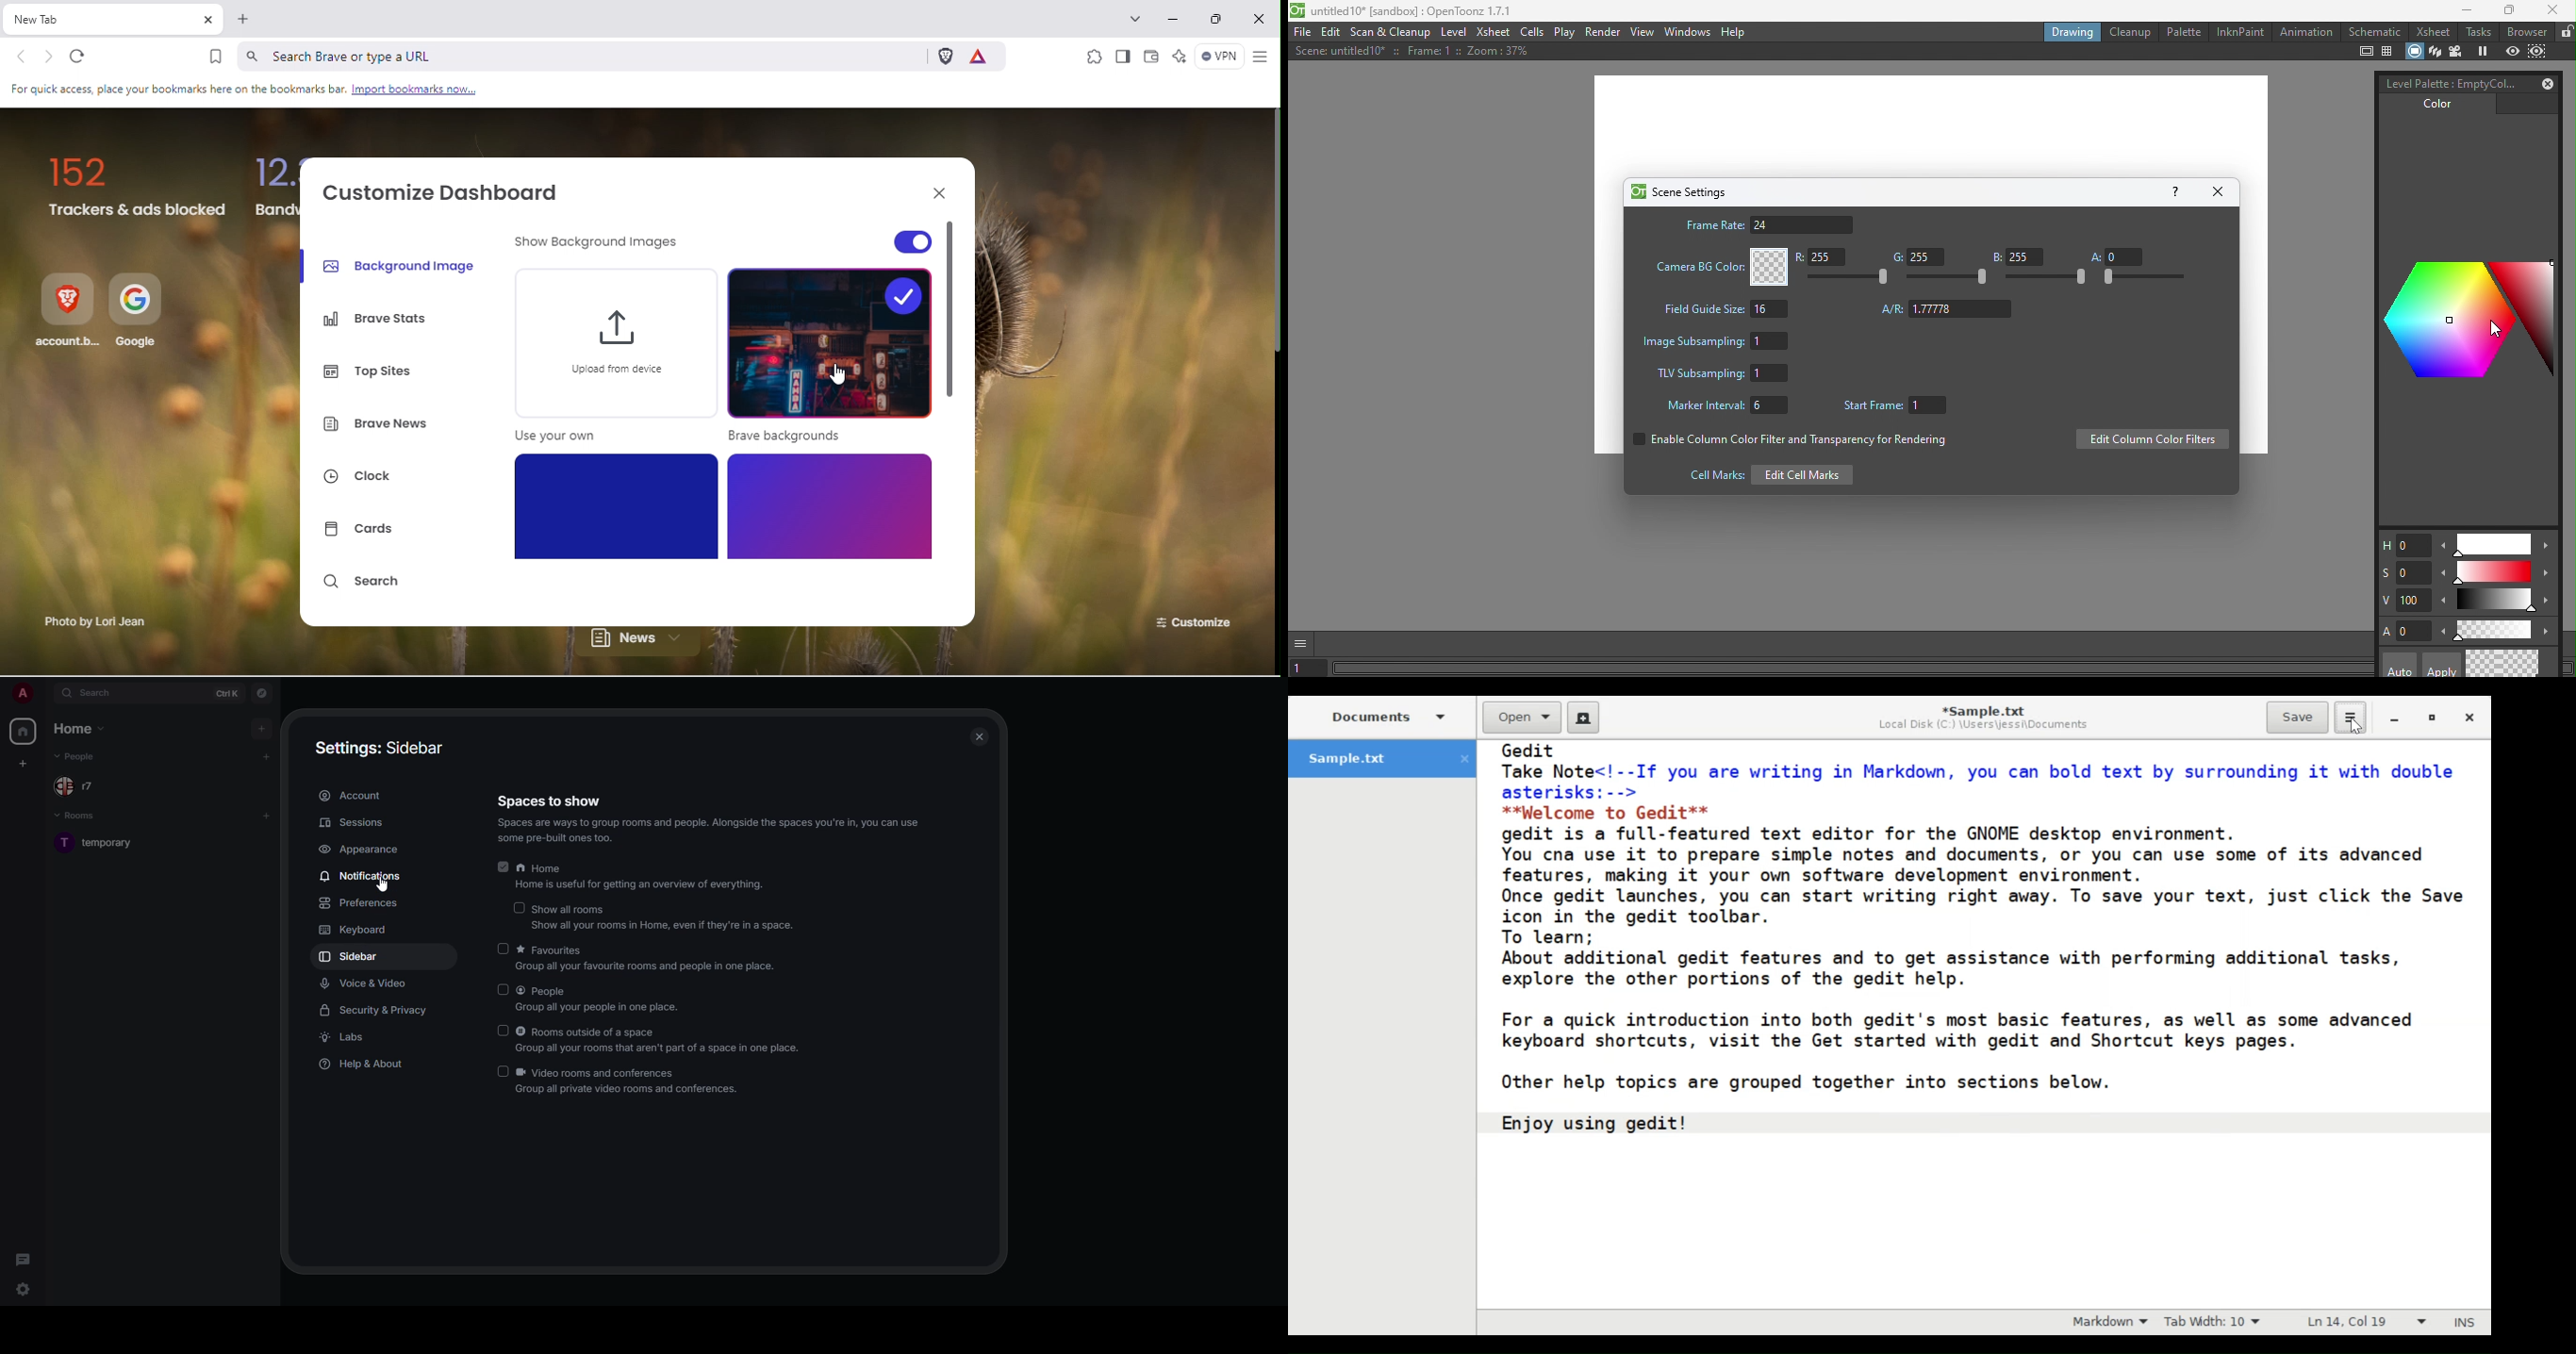 The height and width of the screenshot is (1372, 2576). I want to click on V, so click(2405, 601).